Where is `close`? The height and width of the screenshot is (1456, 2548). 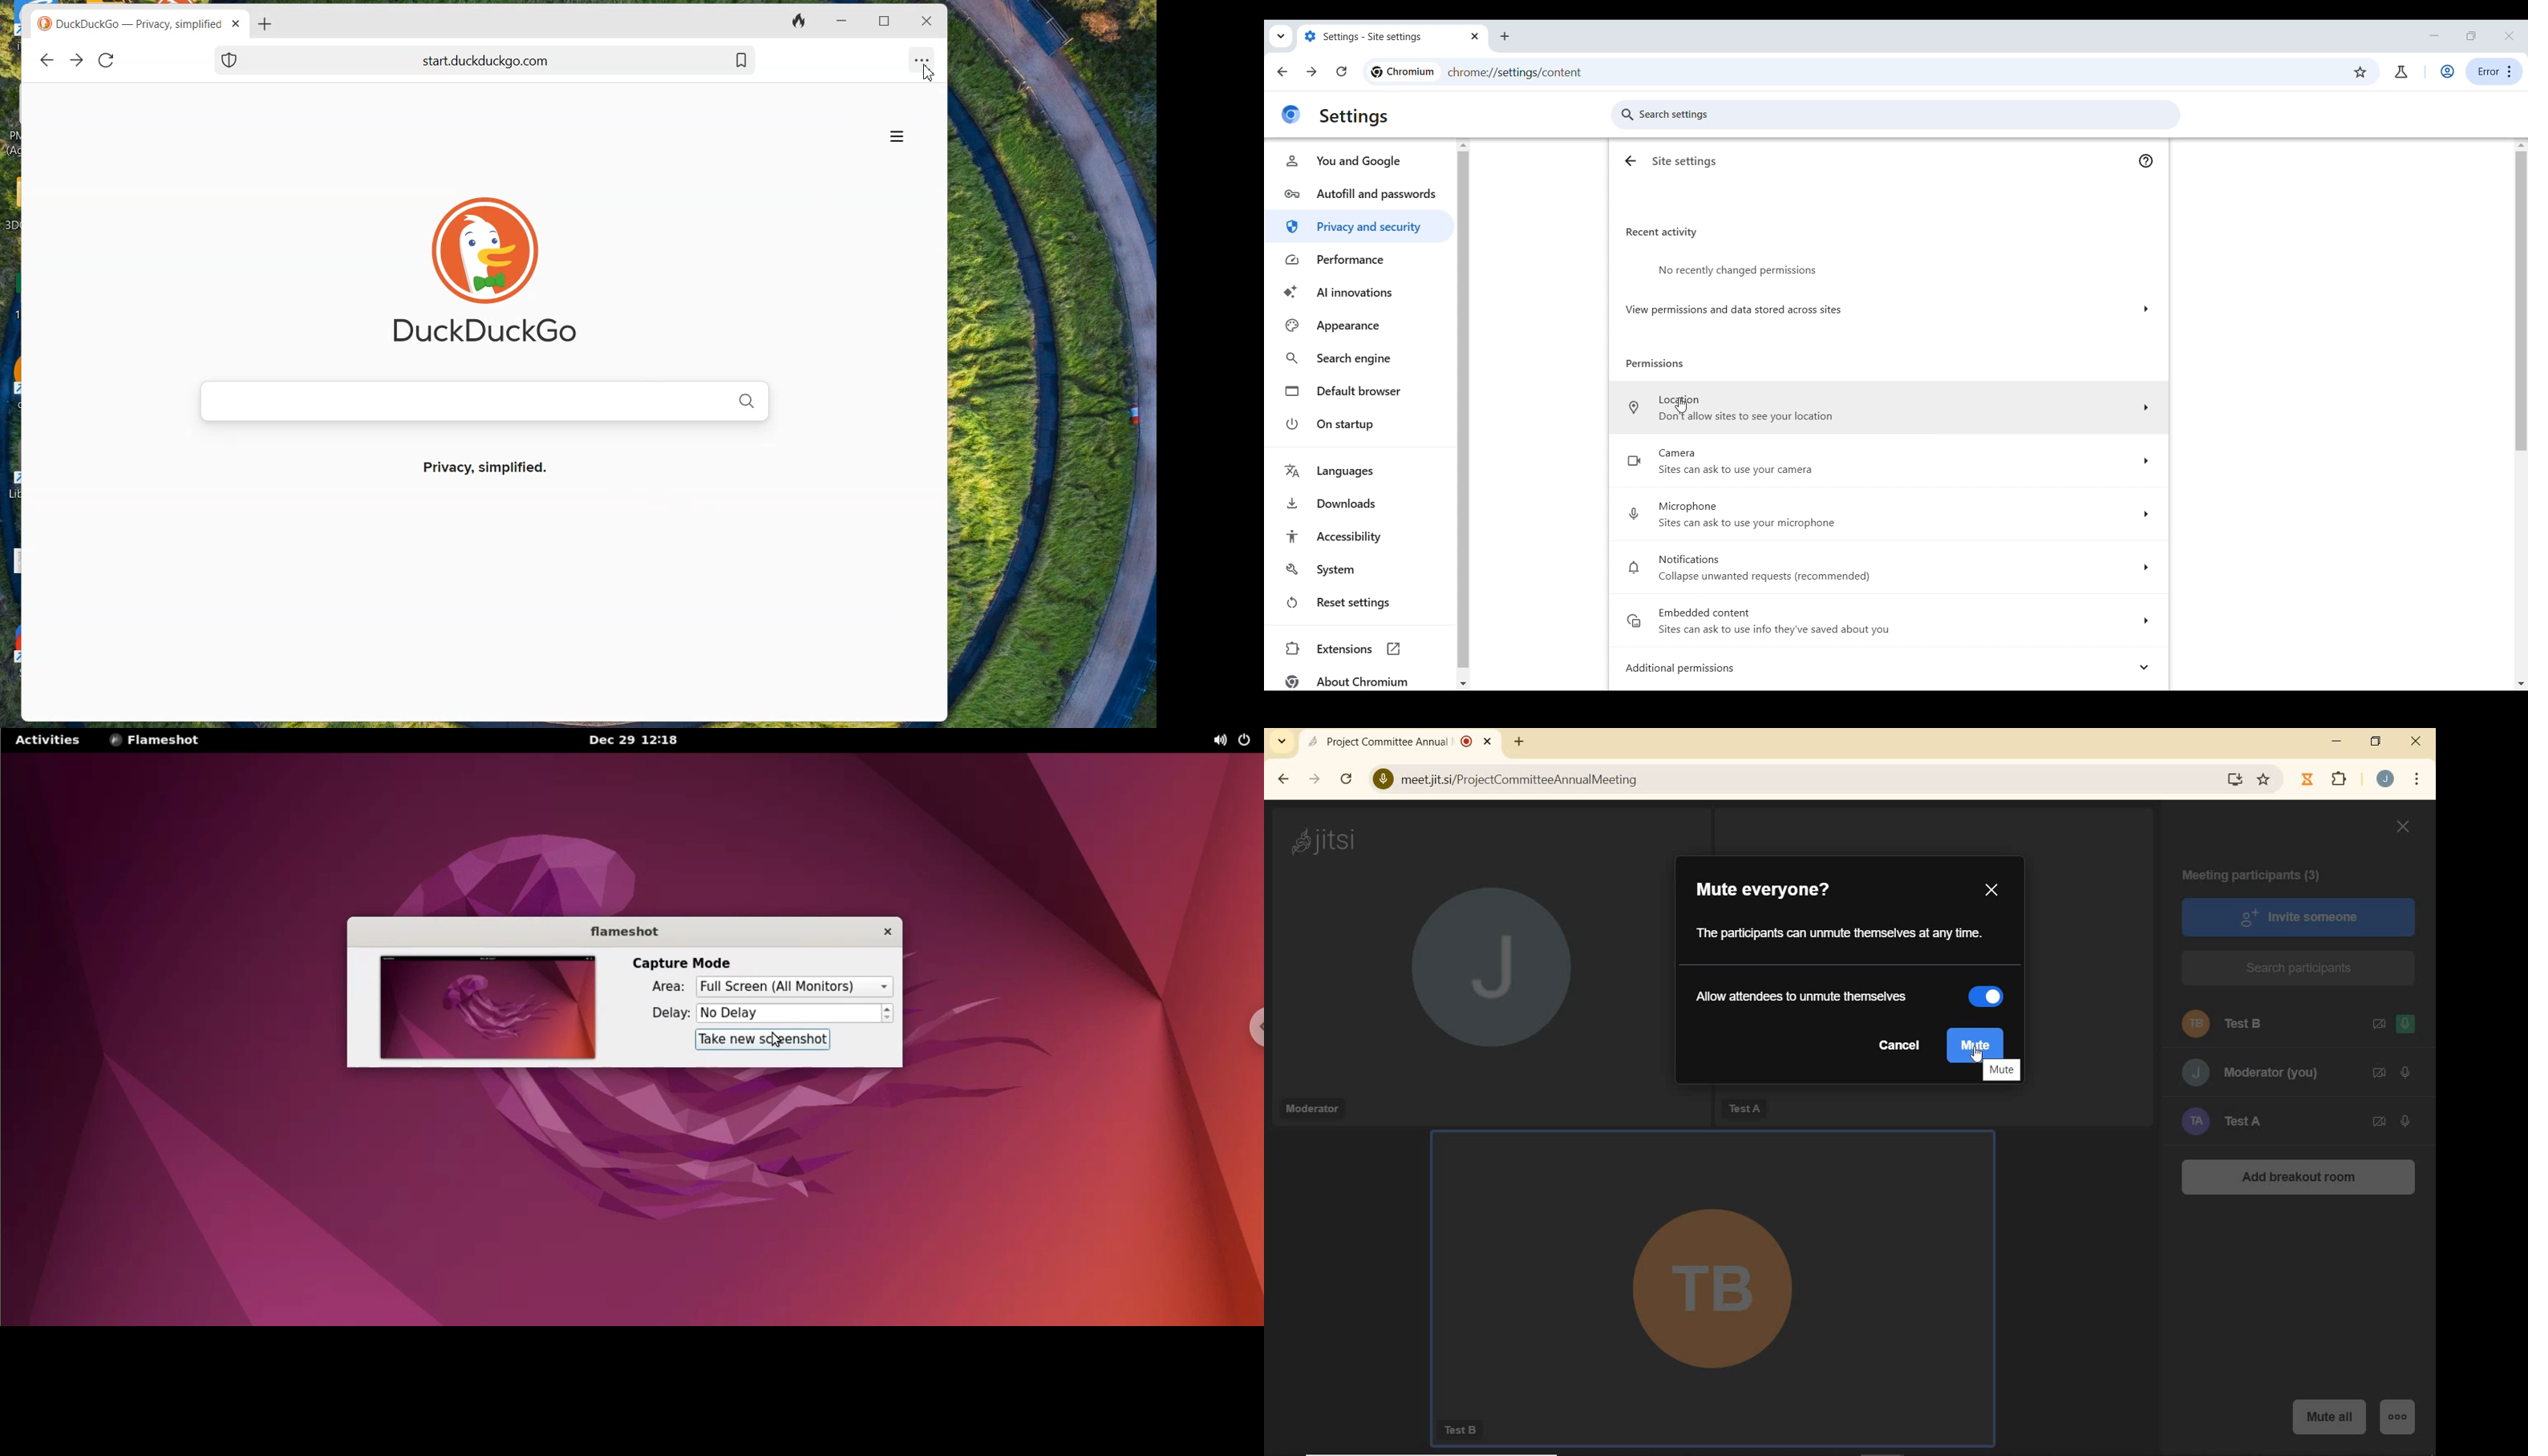 close is located at coordinates (238, 23).